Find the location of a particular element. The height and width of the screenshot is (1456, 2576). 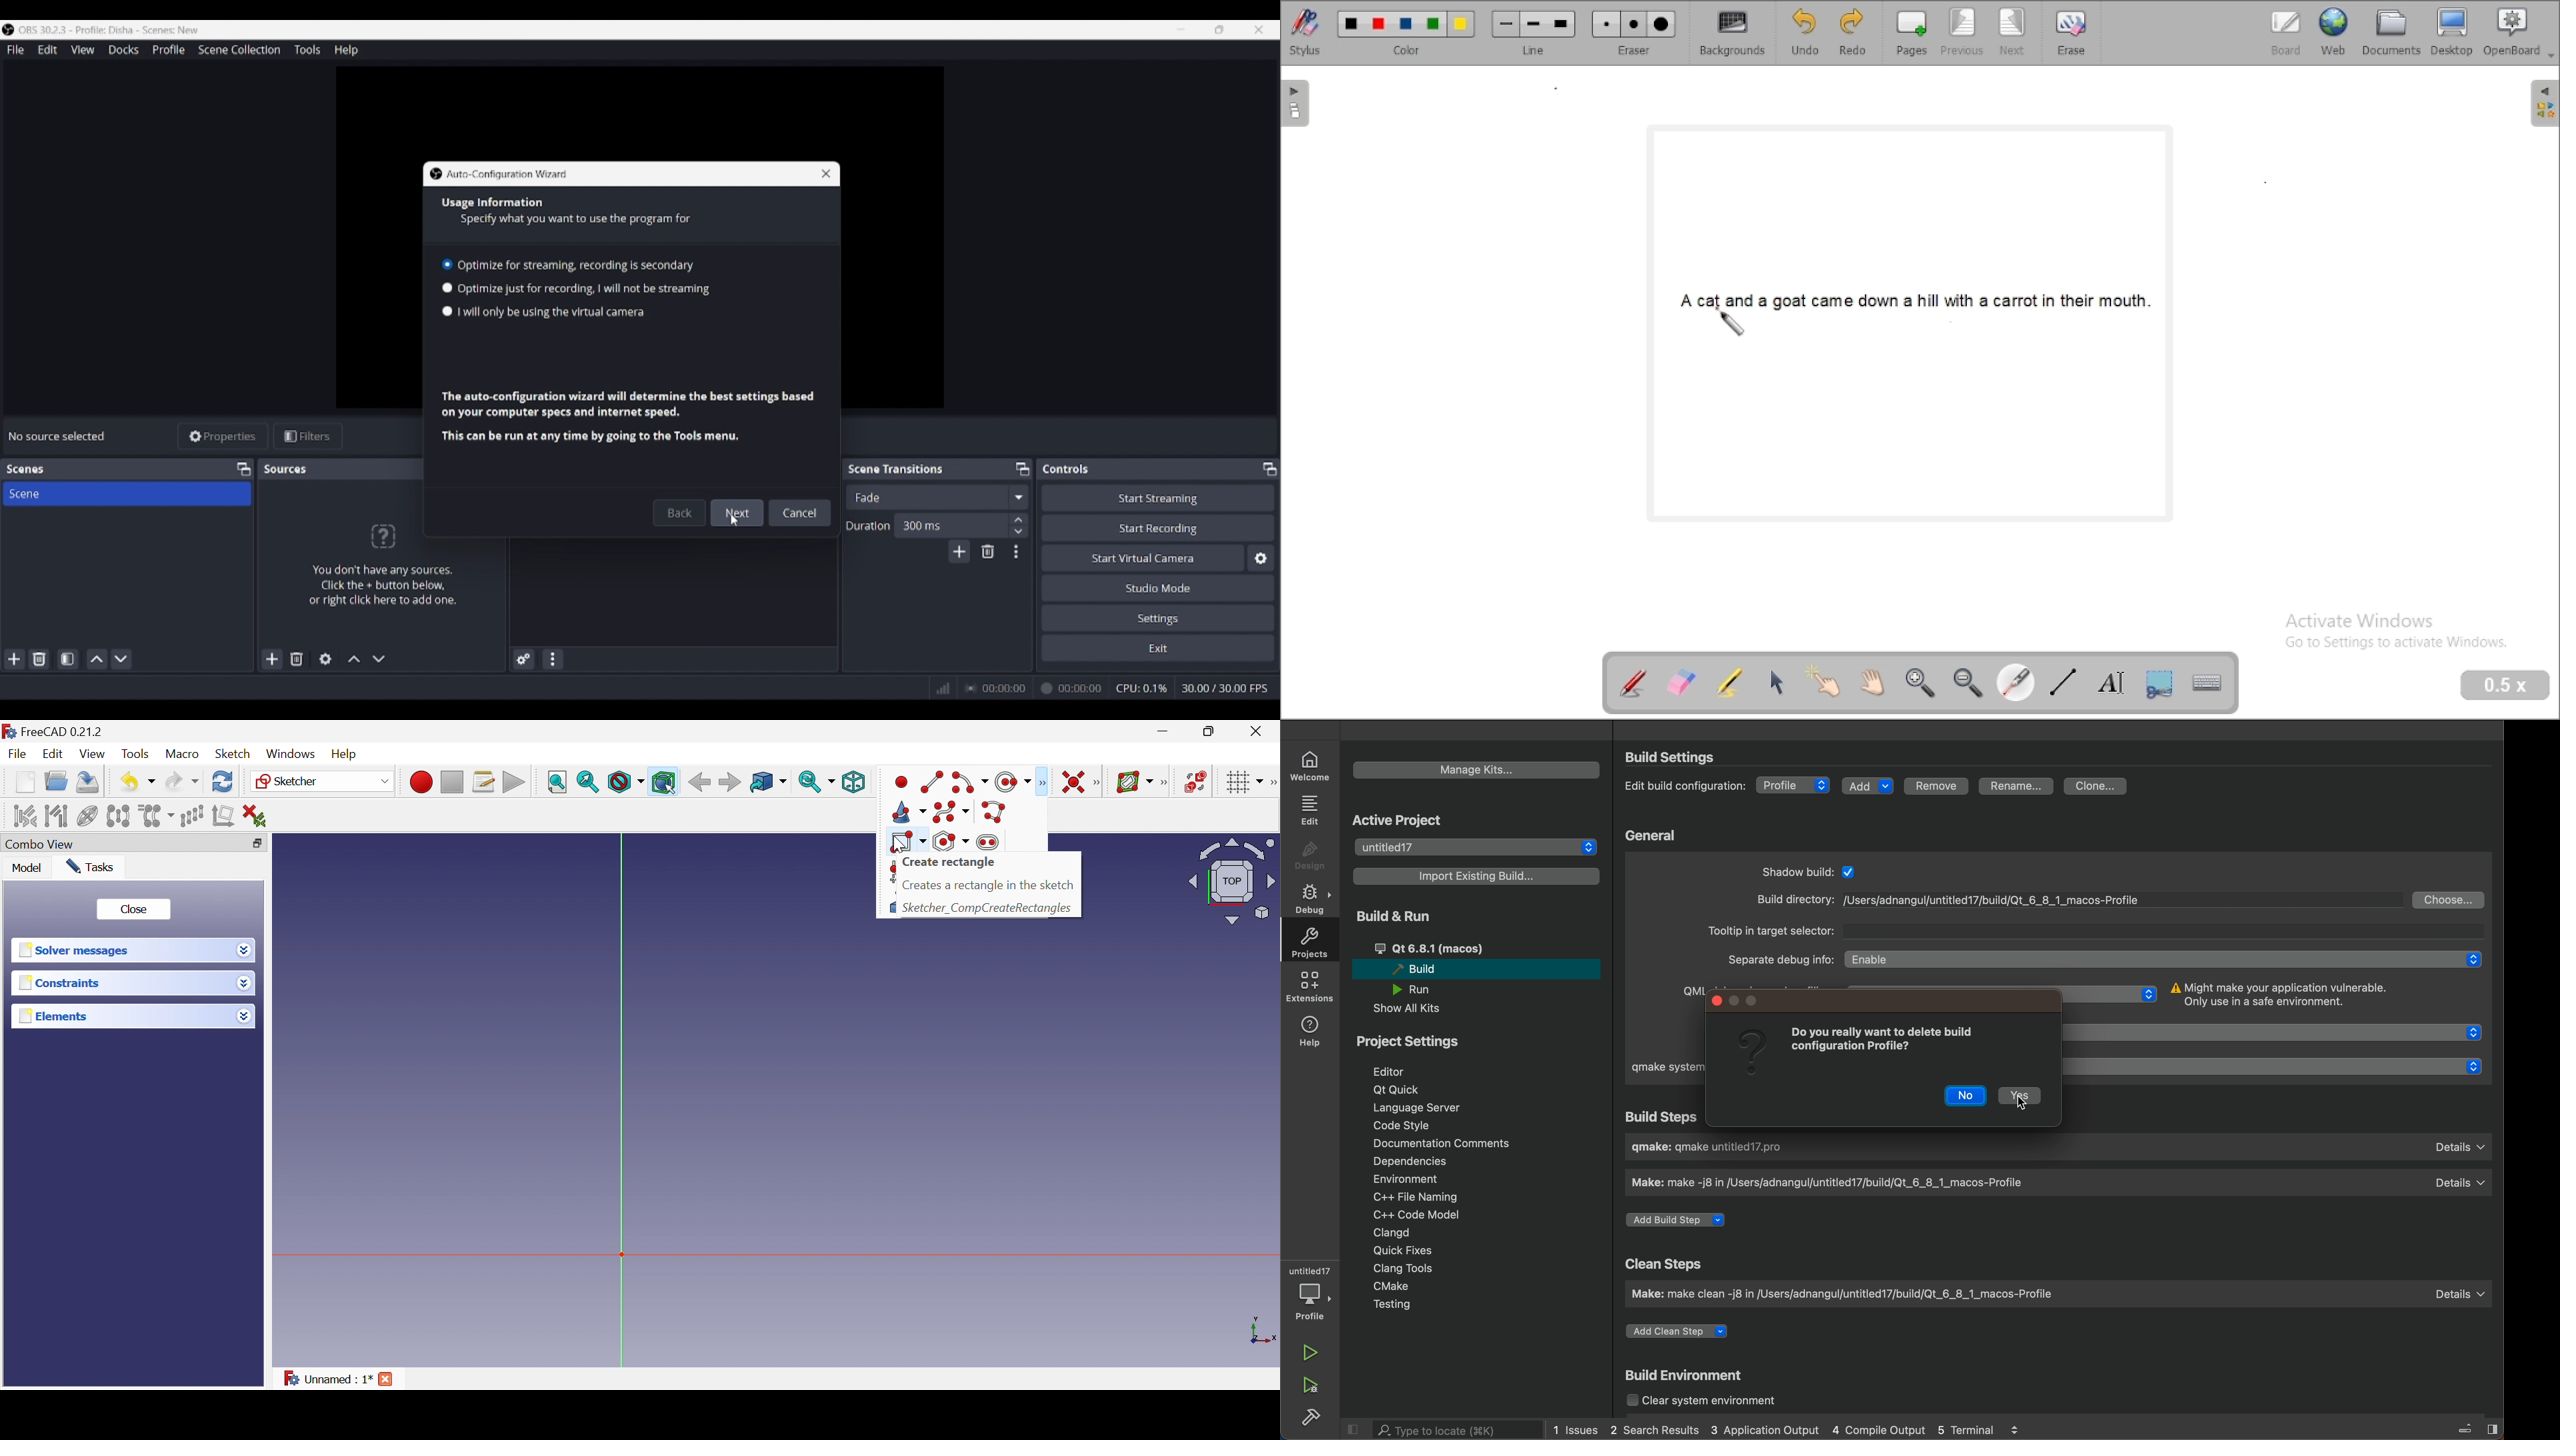

Software and project name is located at coordinates (115, 30).